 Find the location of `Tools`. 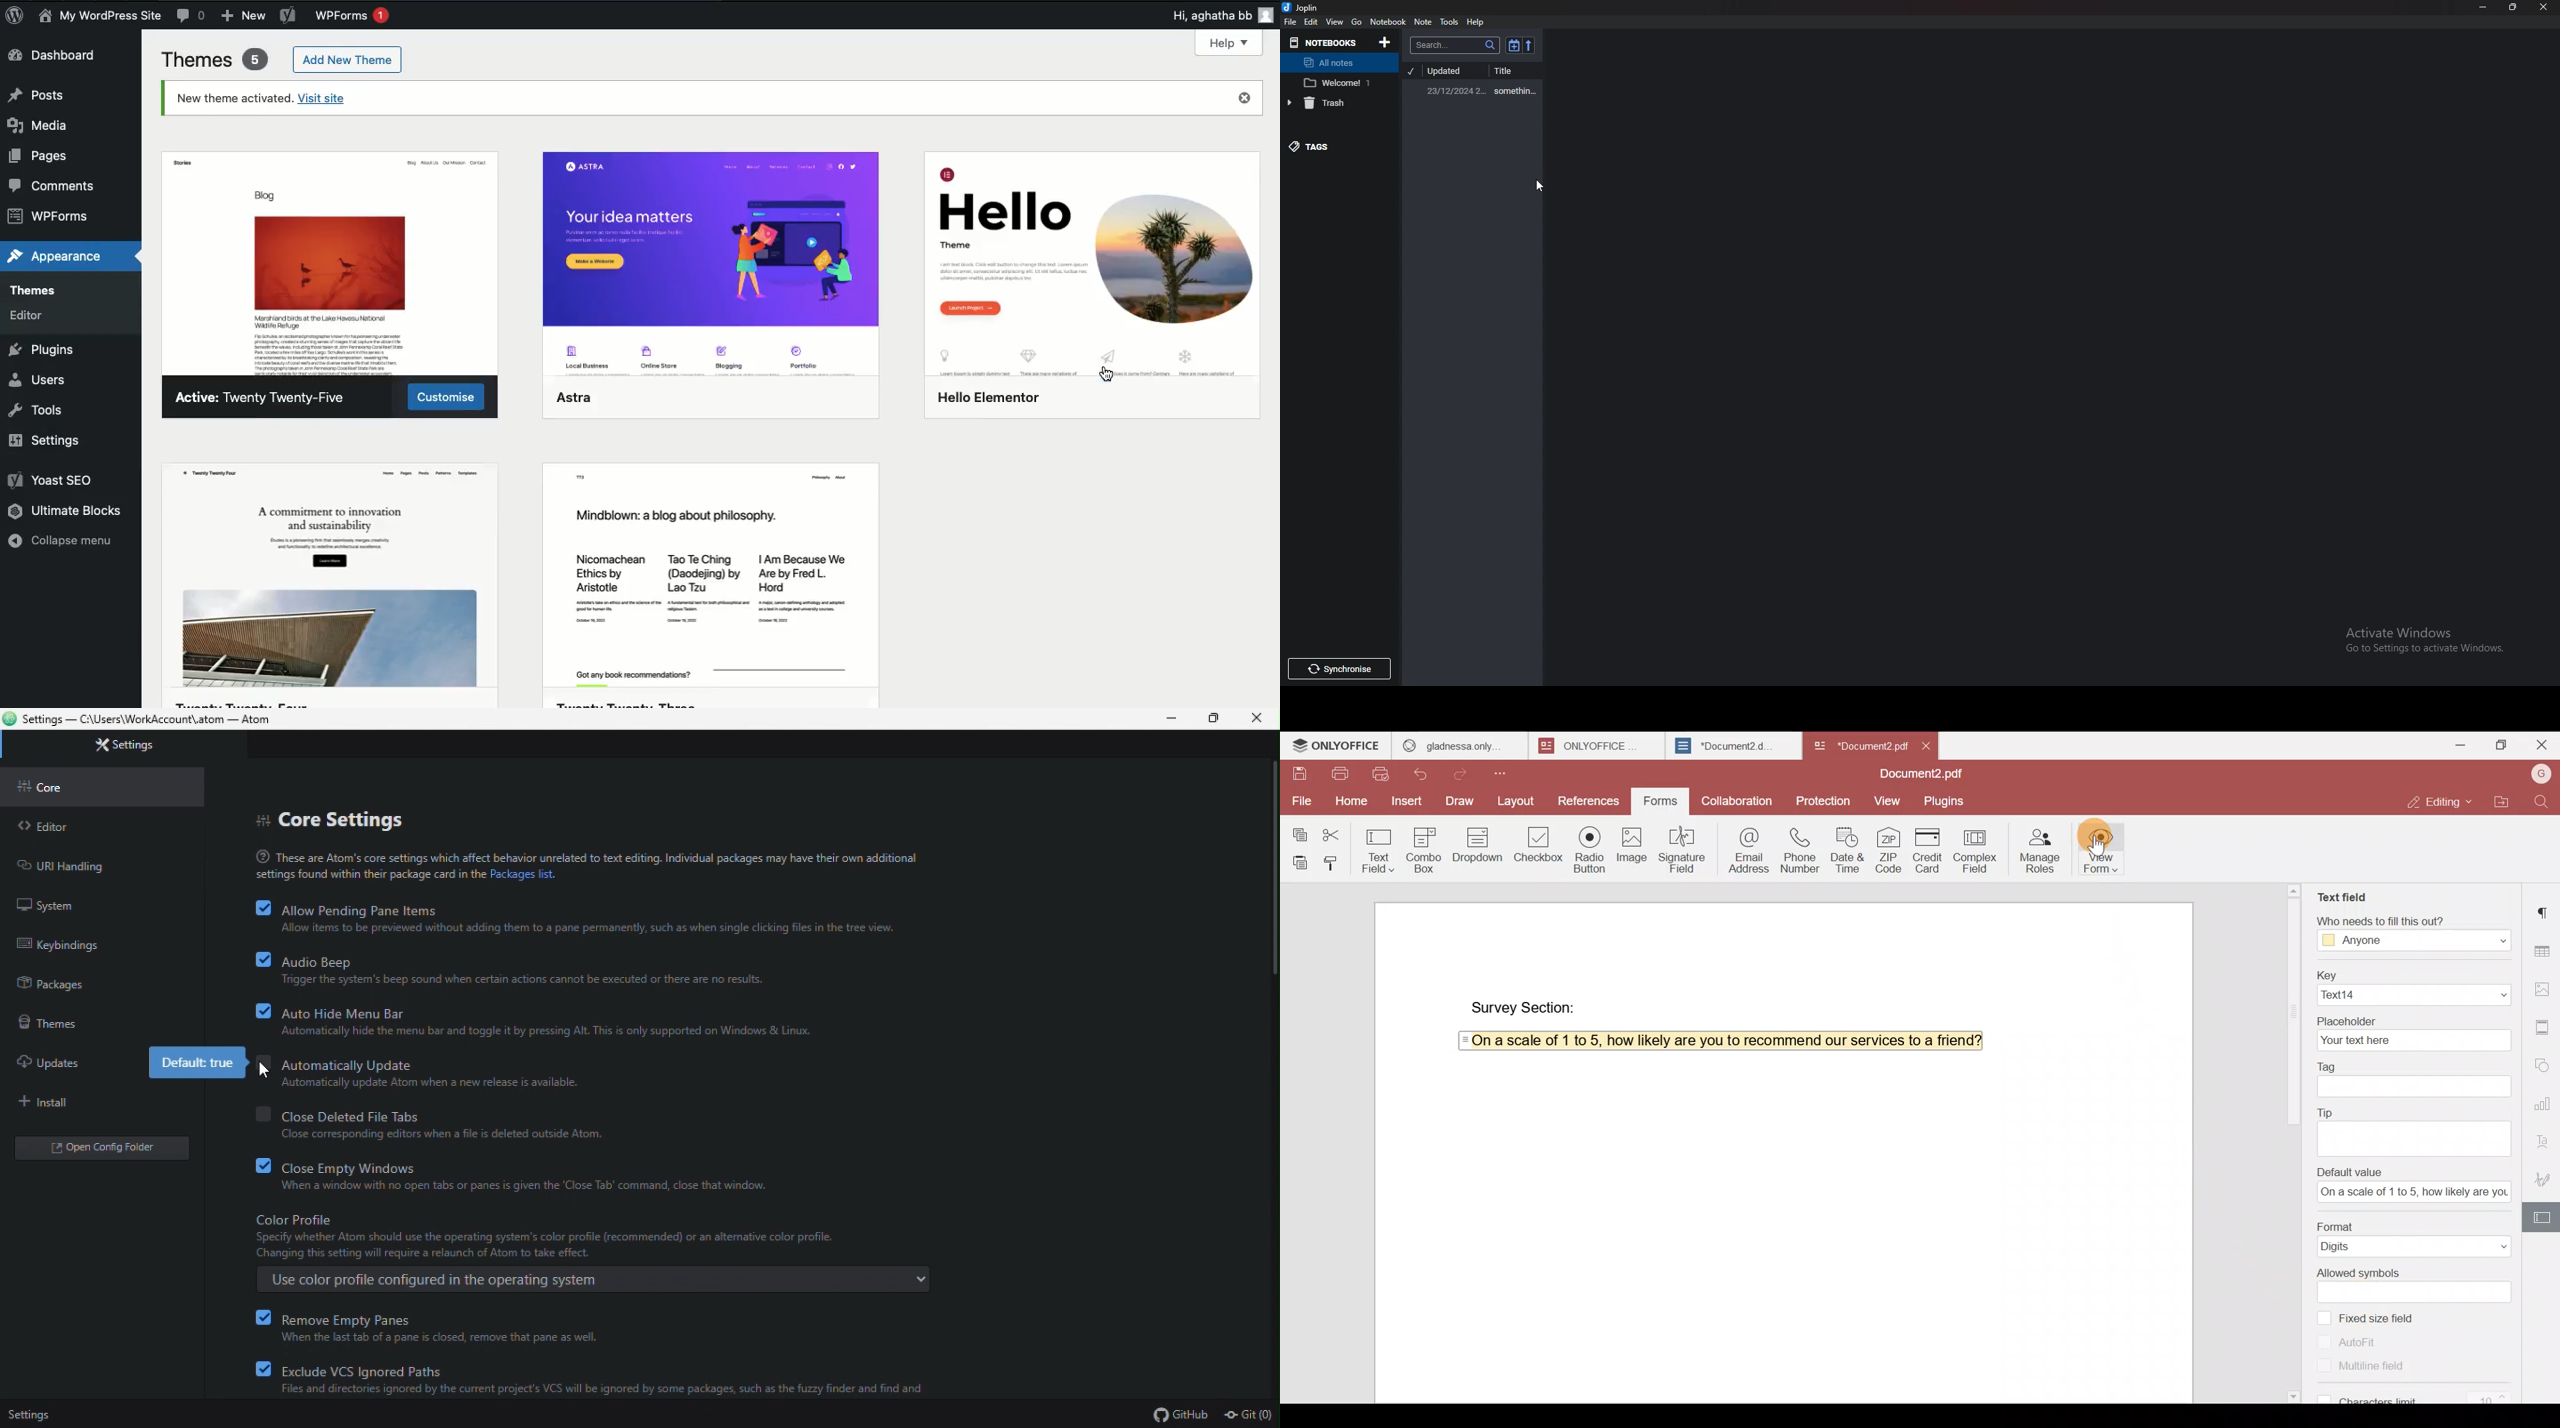

Tools is located at coordinates (1450, 22).